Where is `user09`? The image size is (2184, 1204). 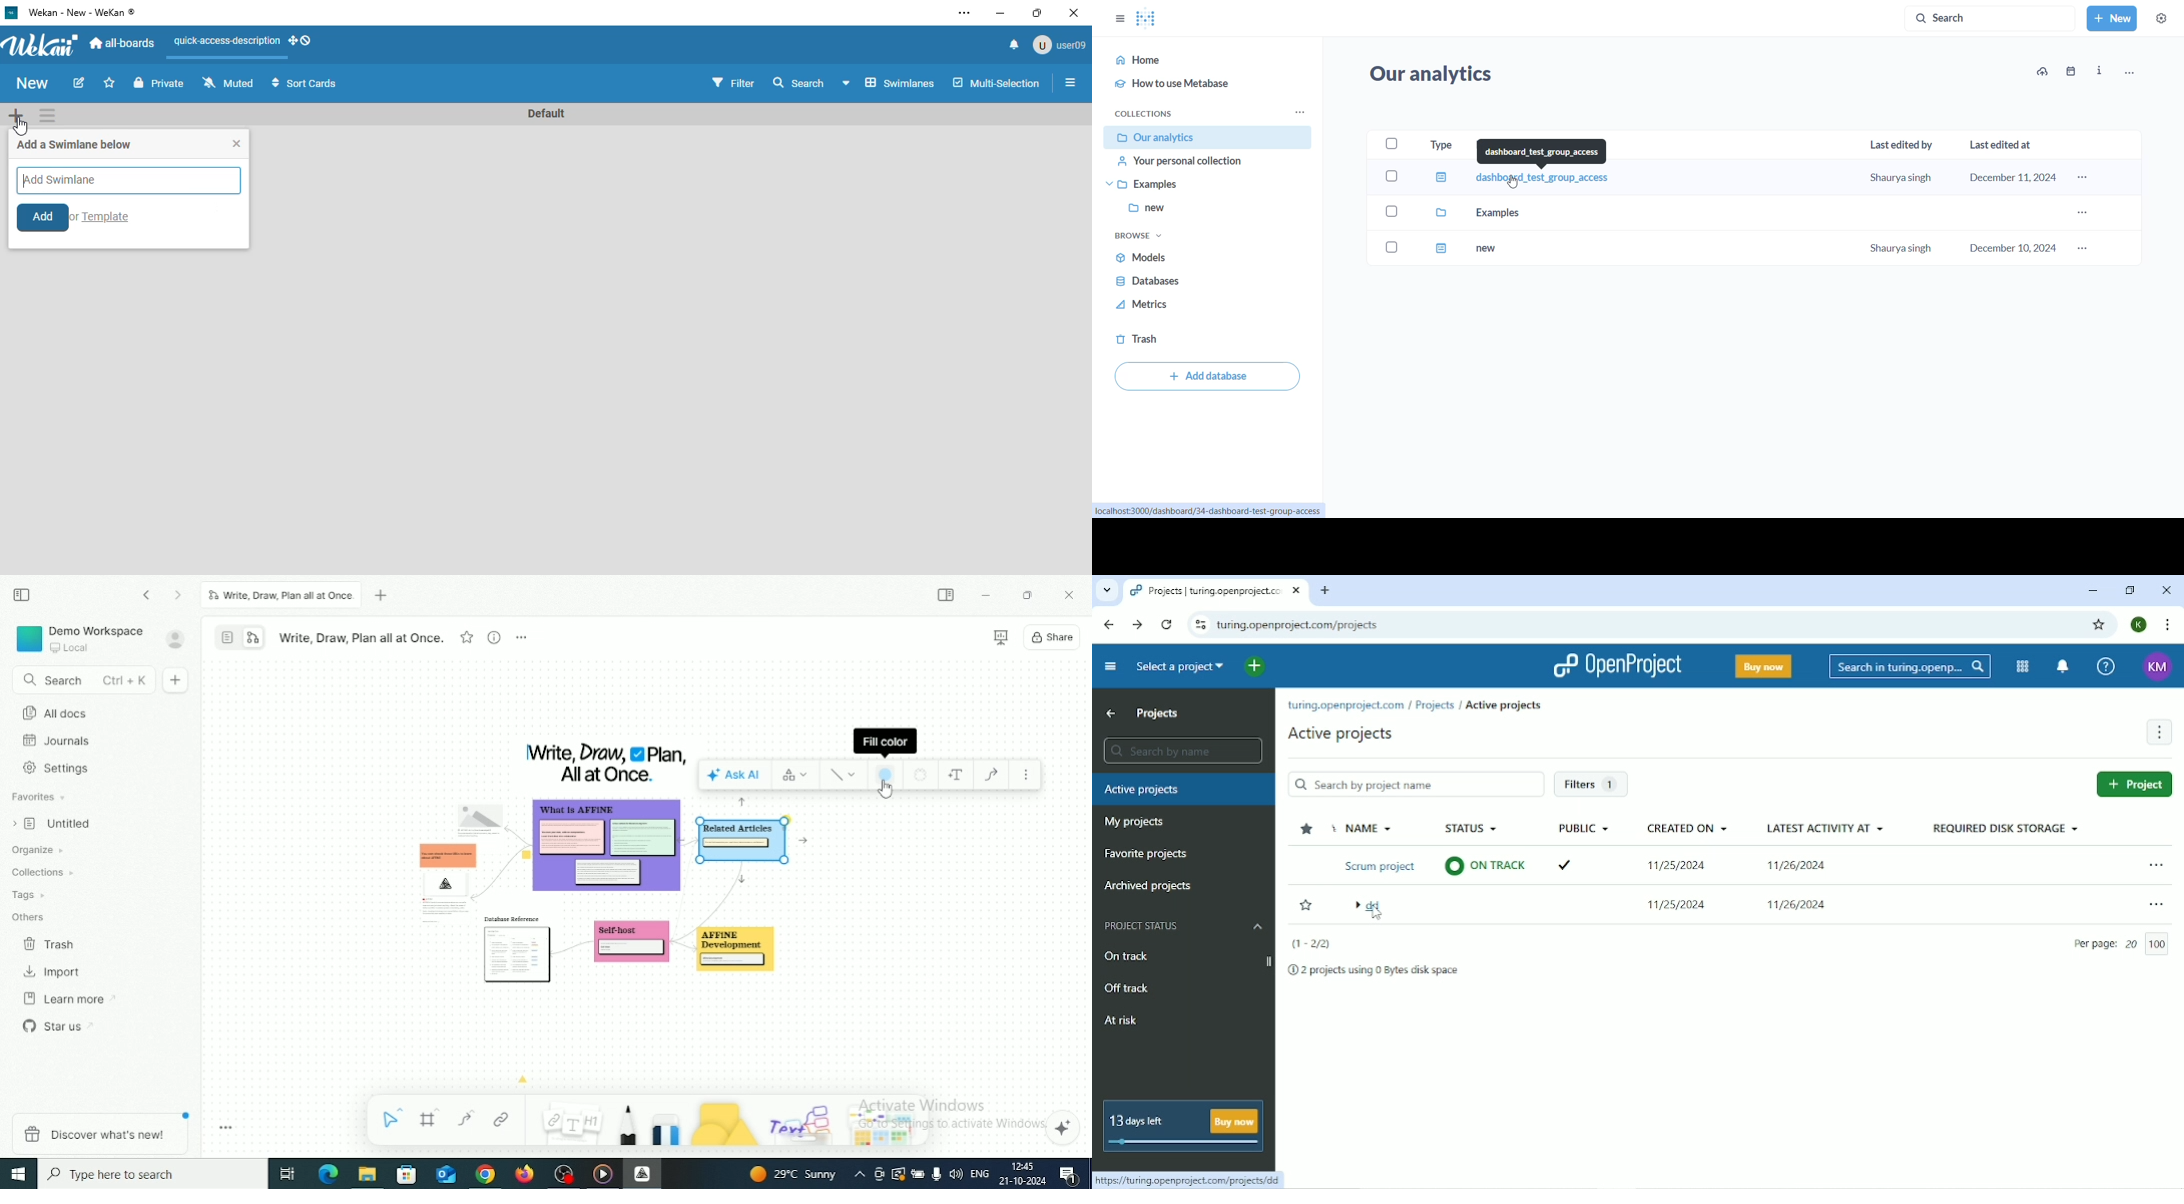
user09 is located at coordinates (1058, 45).